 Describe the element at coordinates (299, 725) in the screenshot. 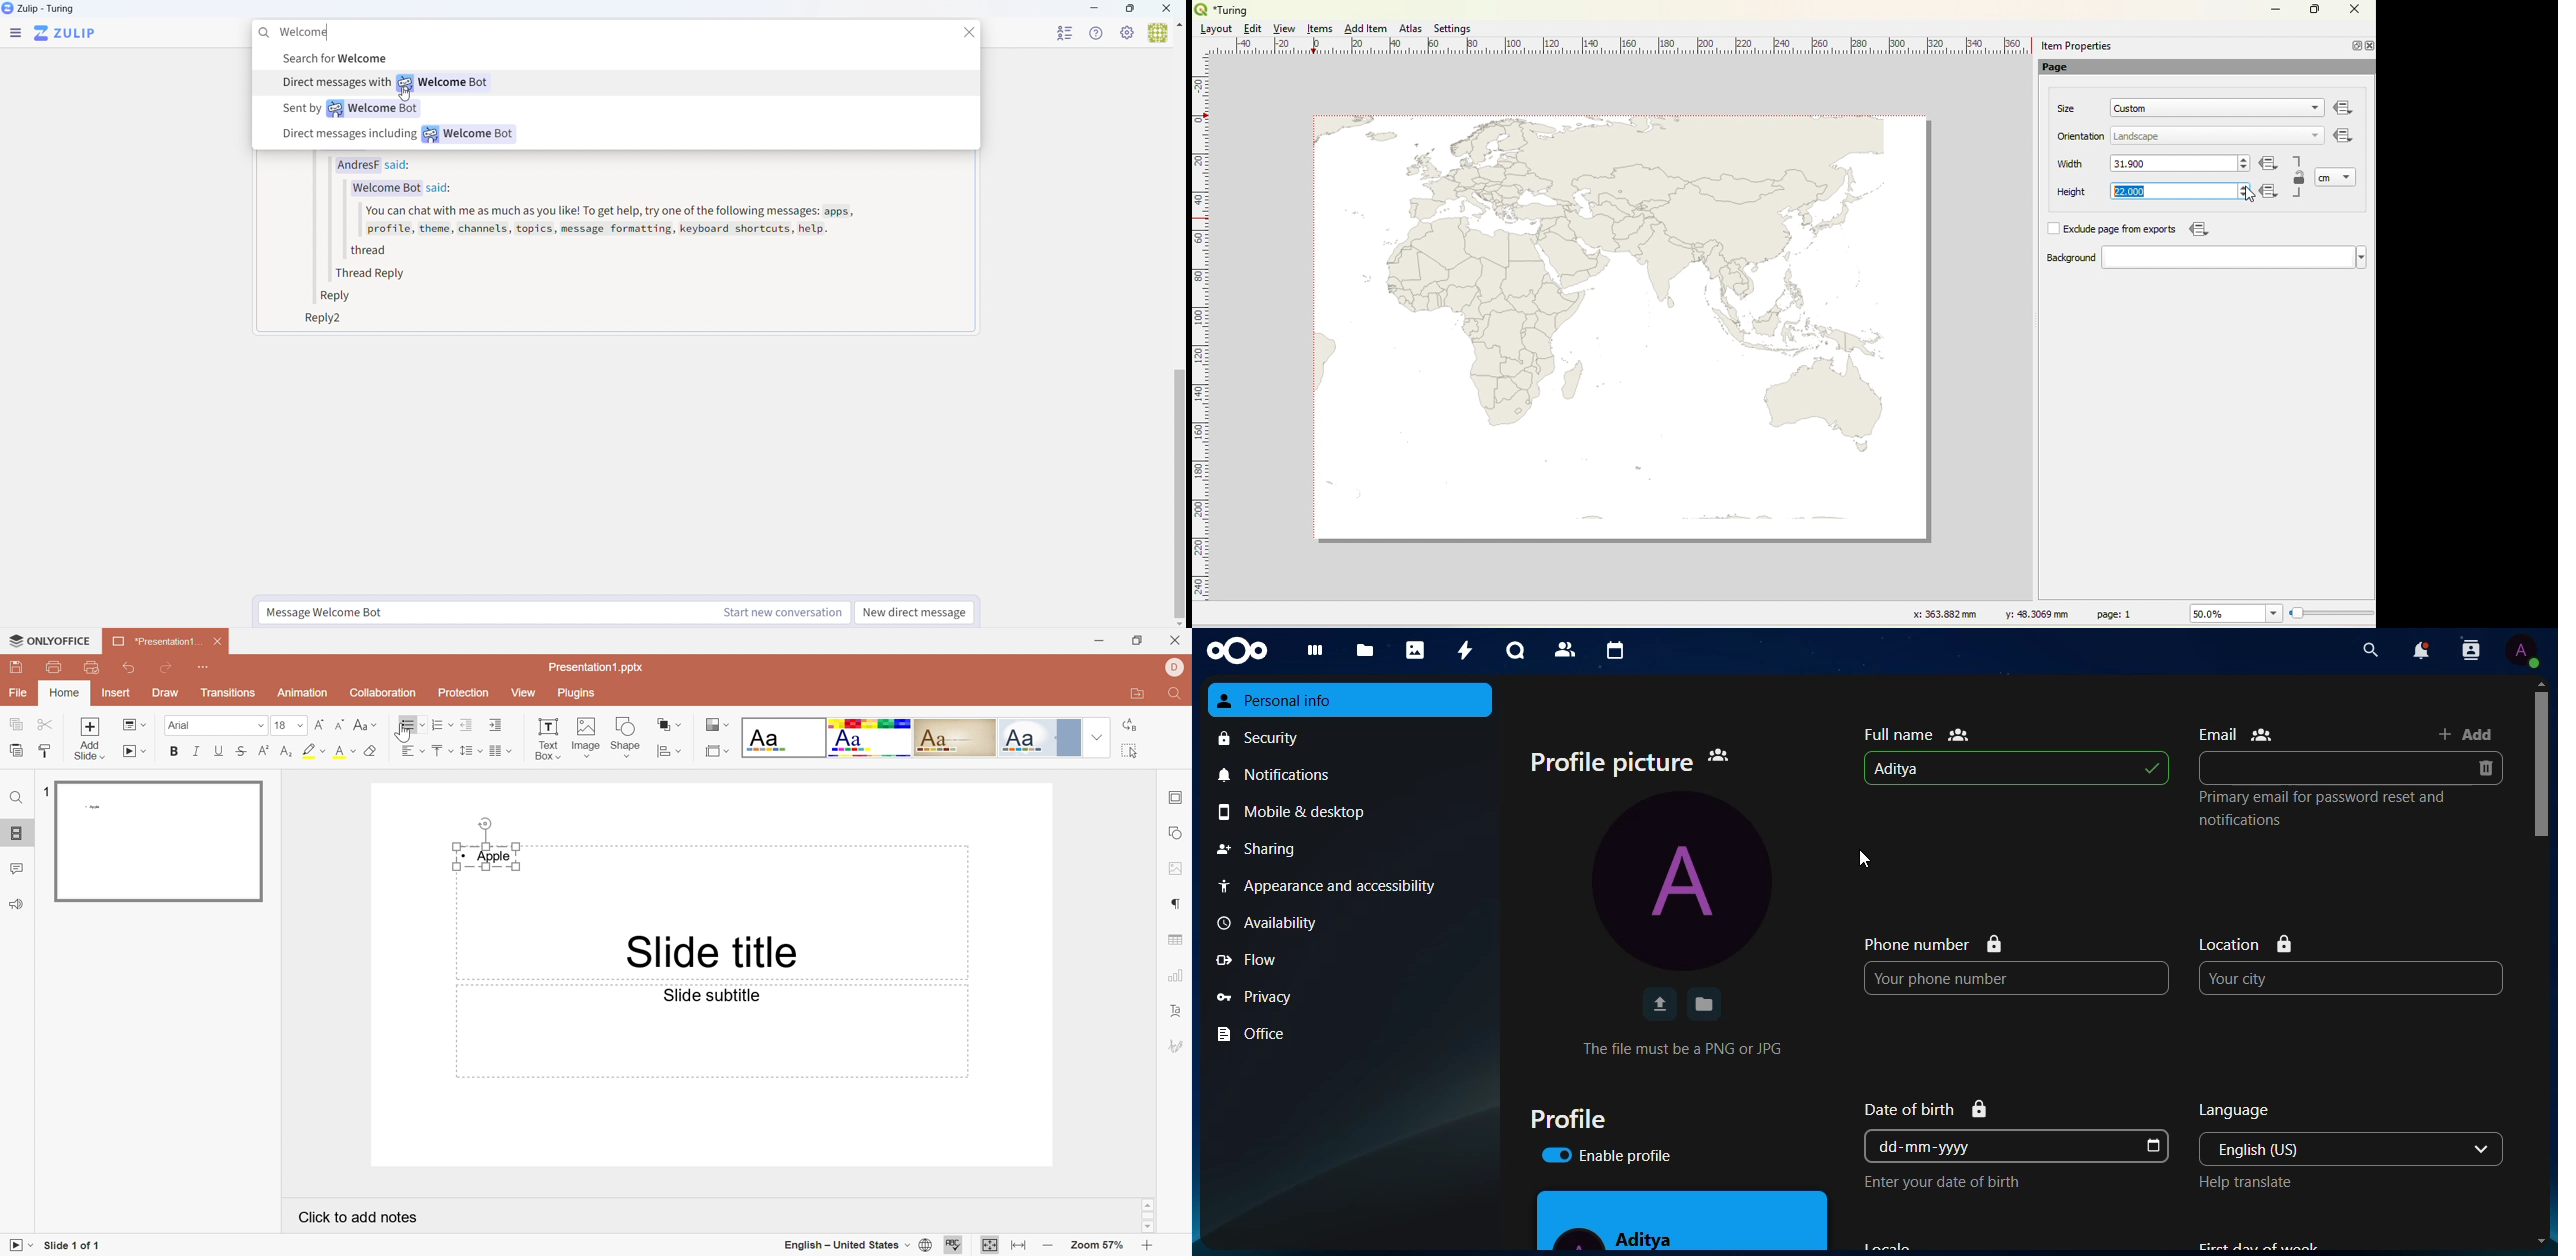

I see `Drop Down` at that location.